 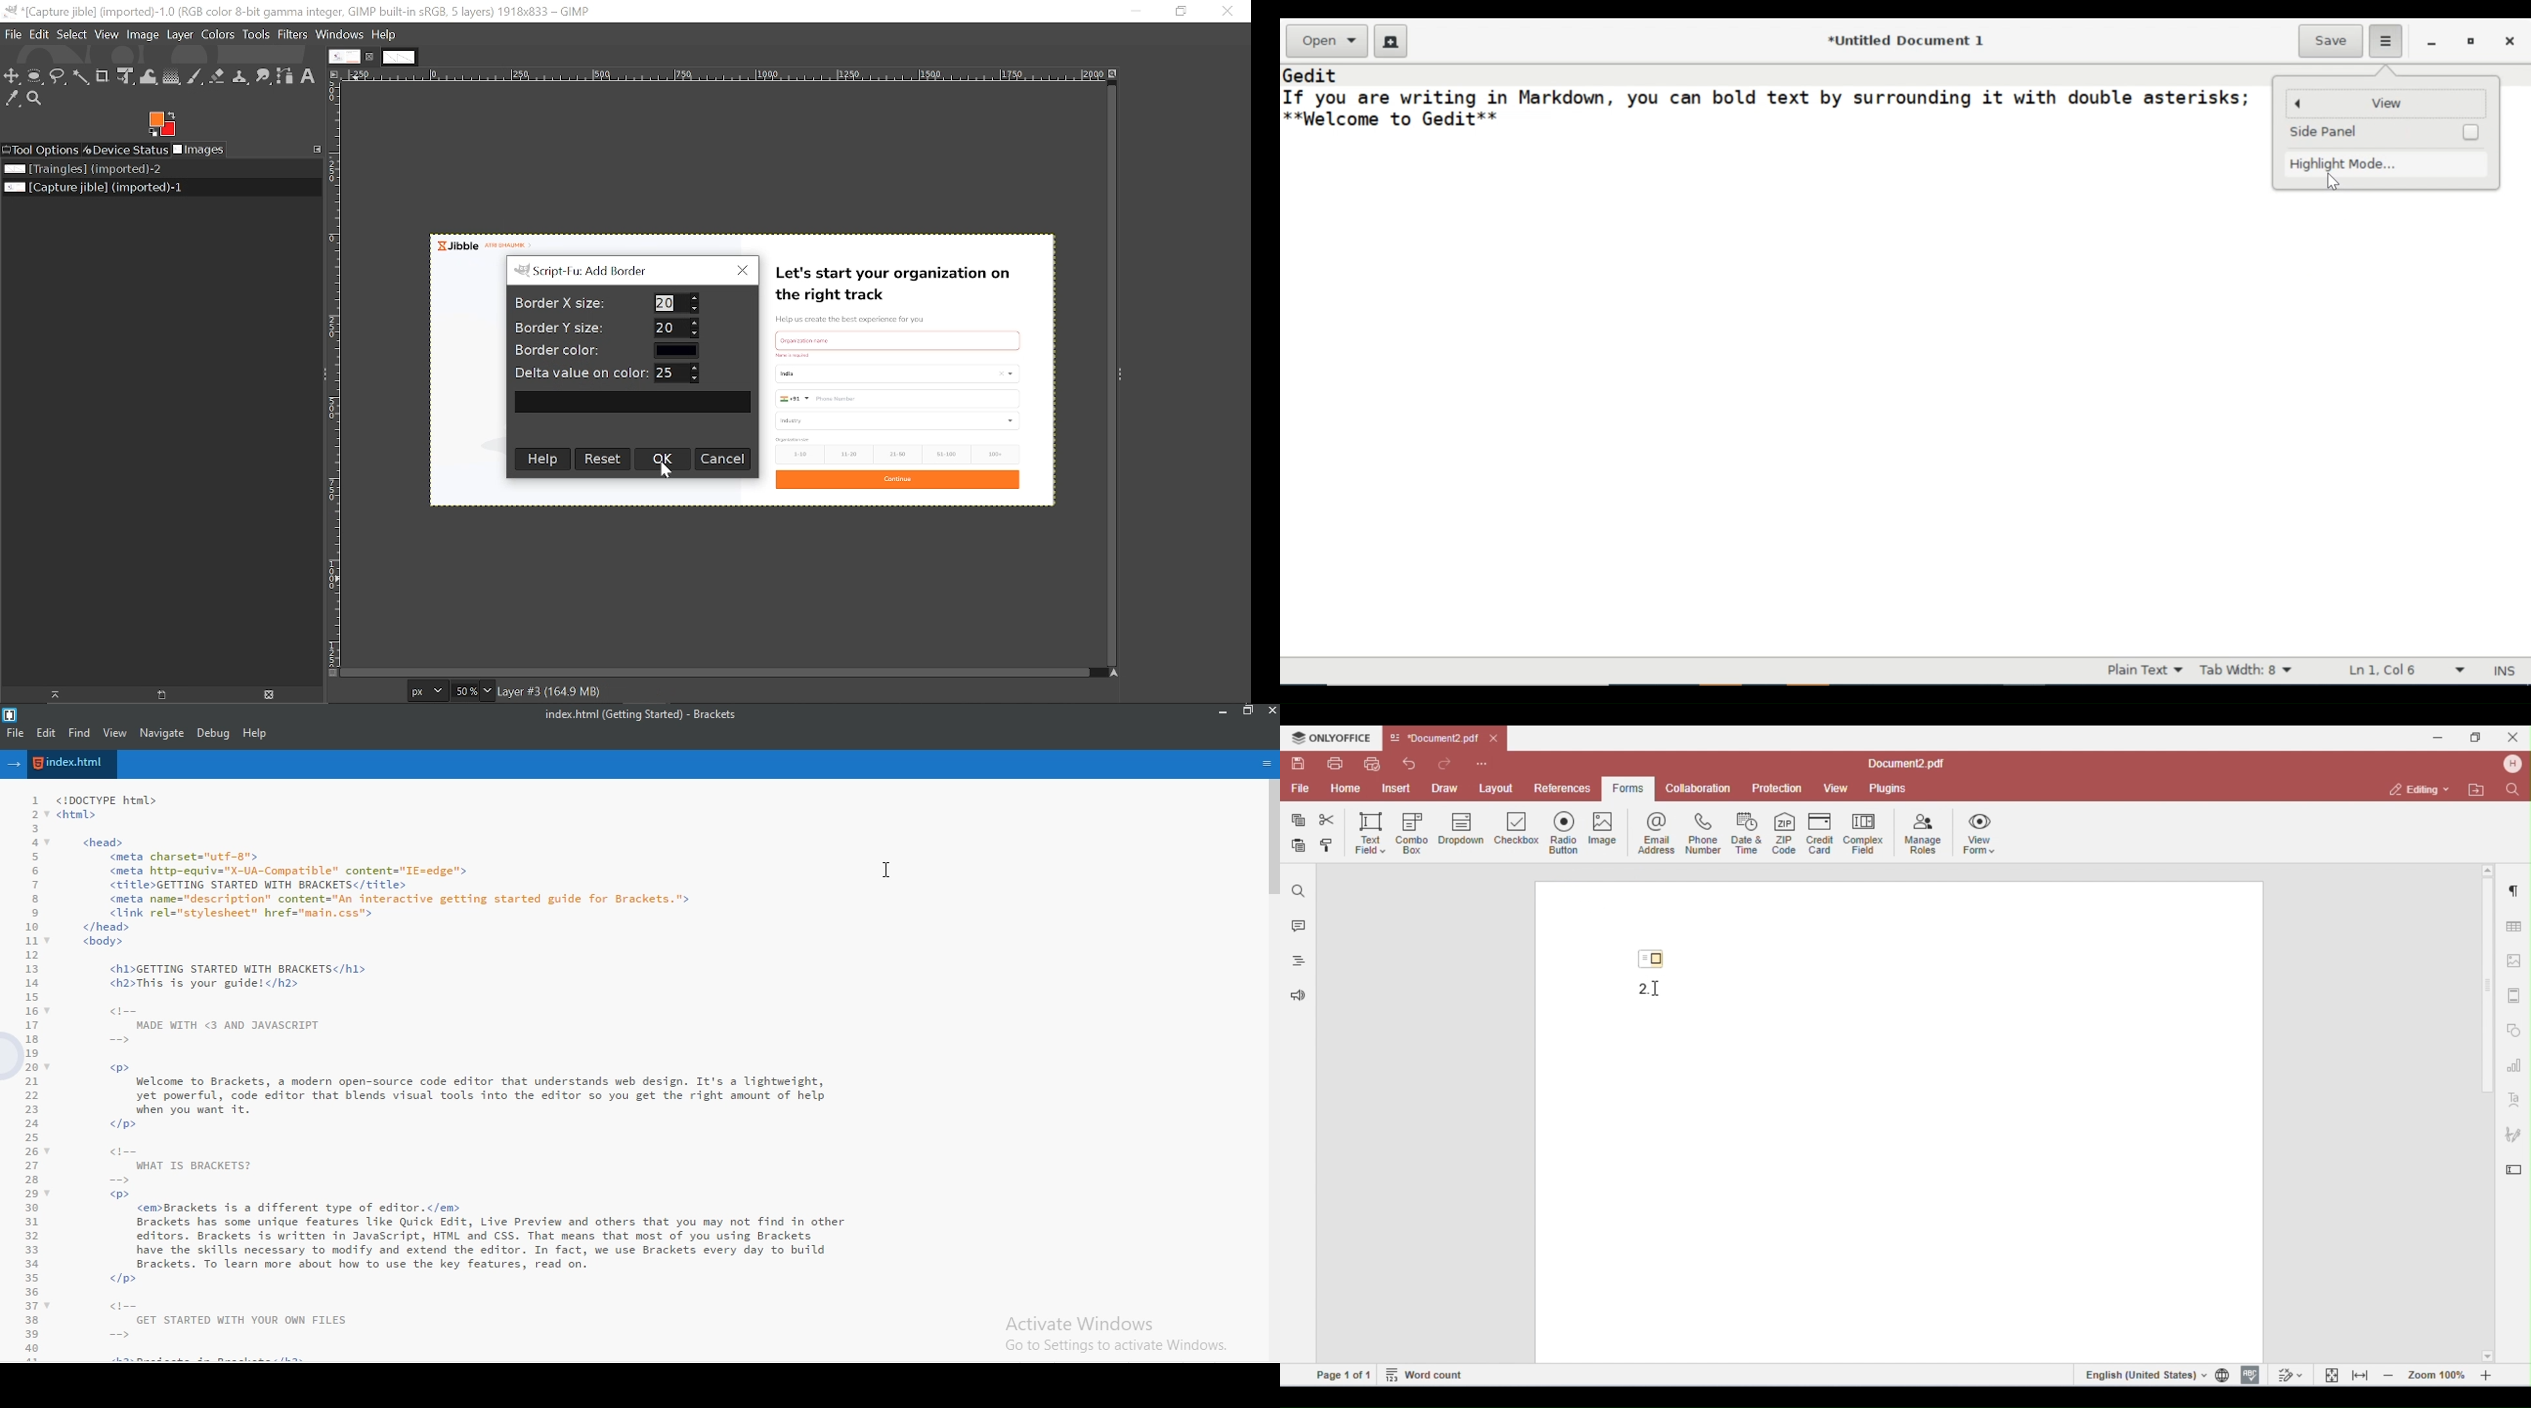 What do you see at coordinates (45, 733) in the screenshot?
I see `edit` at bounding box center [45, 733].